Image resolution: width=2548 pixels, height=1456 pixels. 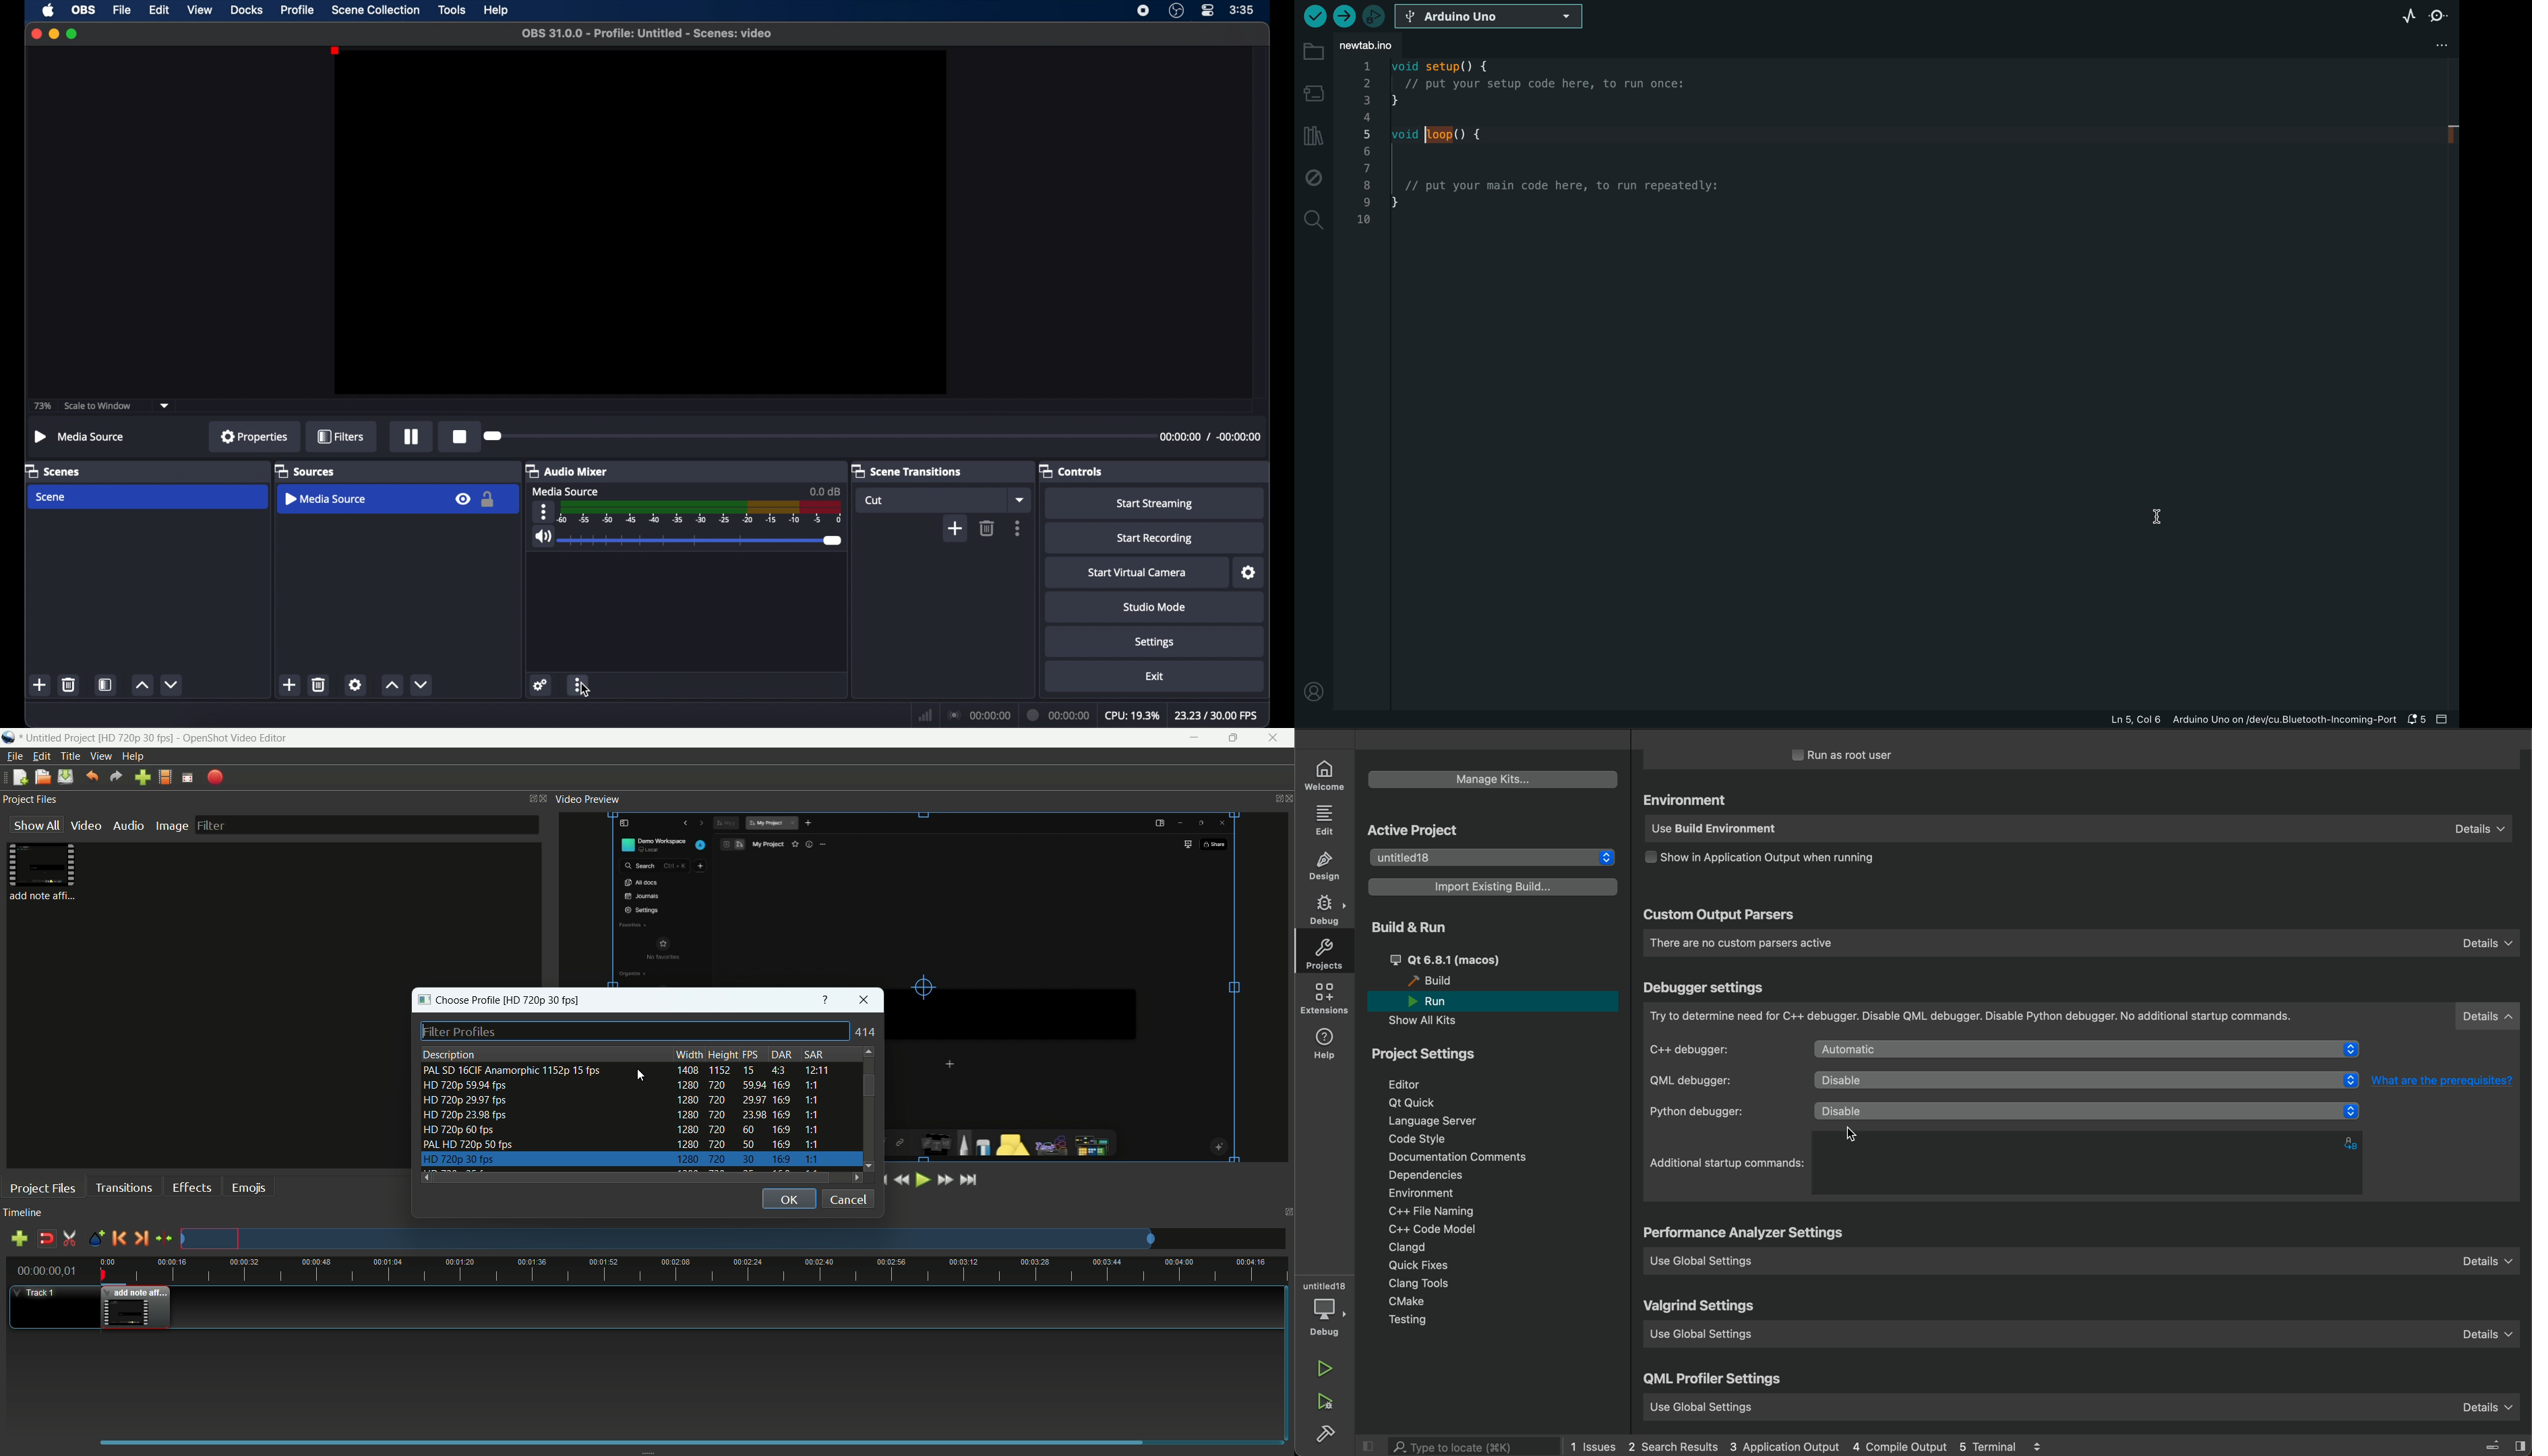 I want to click on manage kits, so click(x=1489, y=777).